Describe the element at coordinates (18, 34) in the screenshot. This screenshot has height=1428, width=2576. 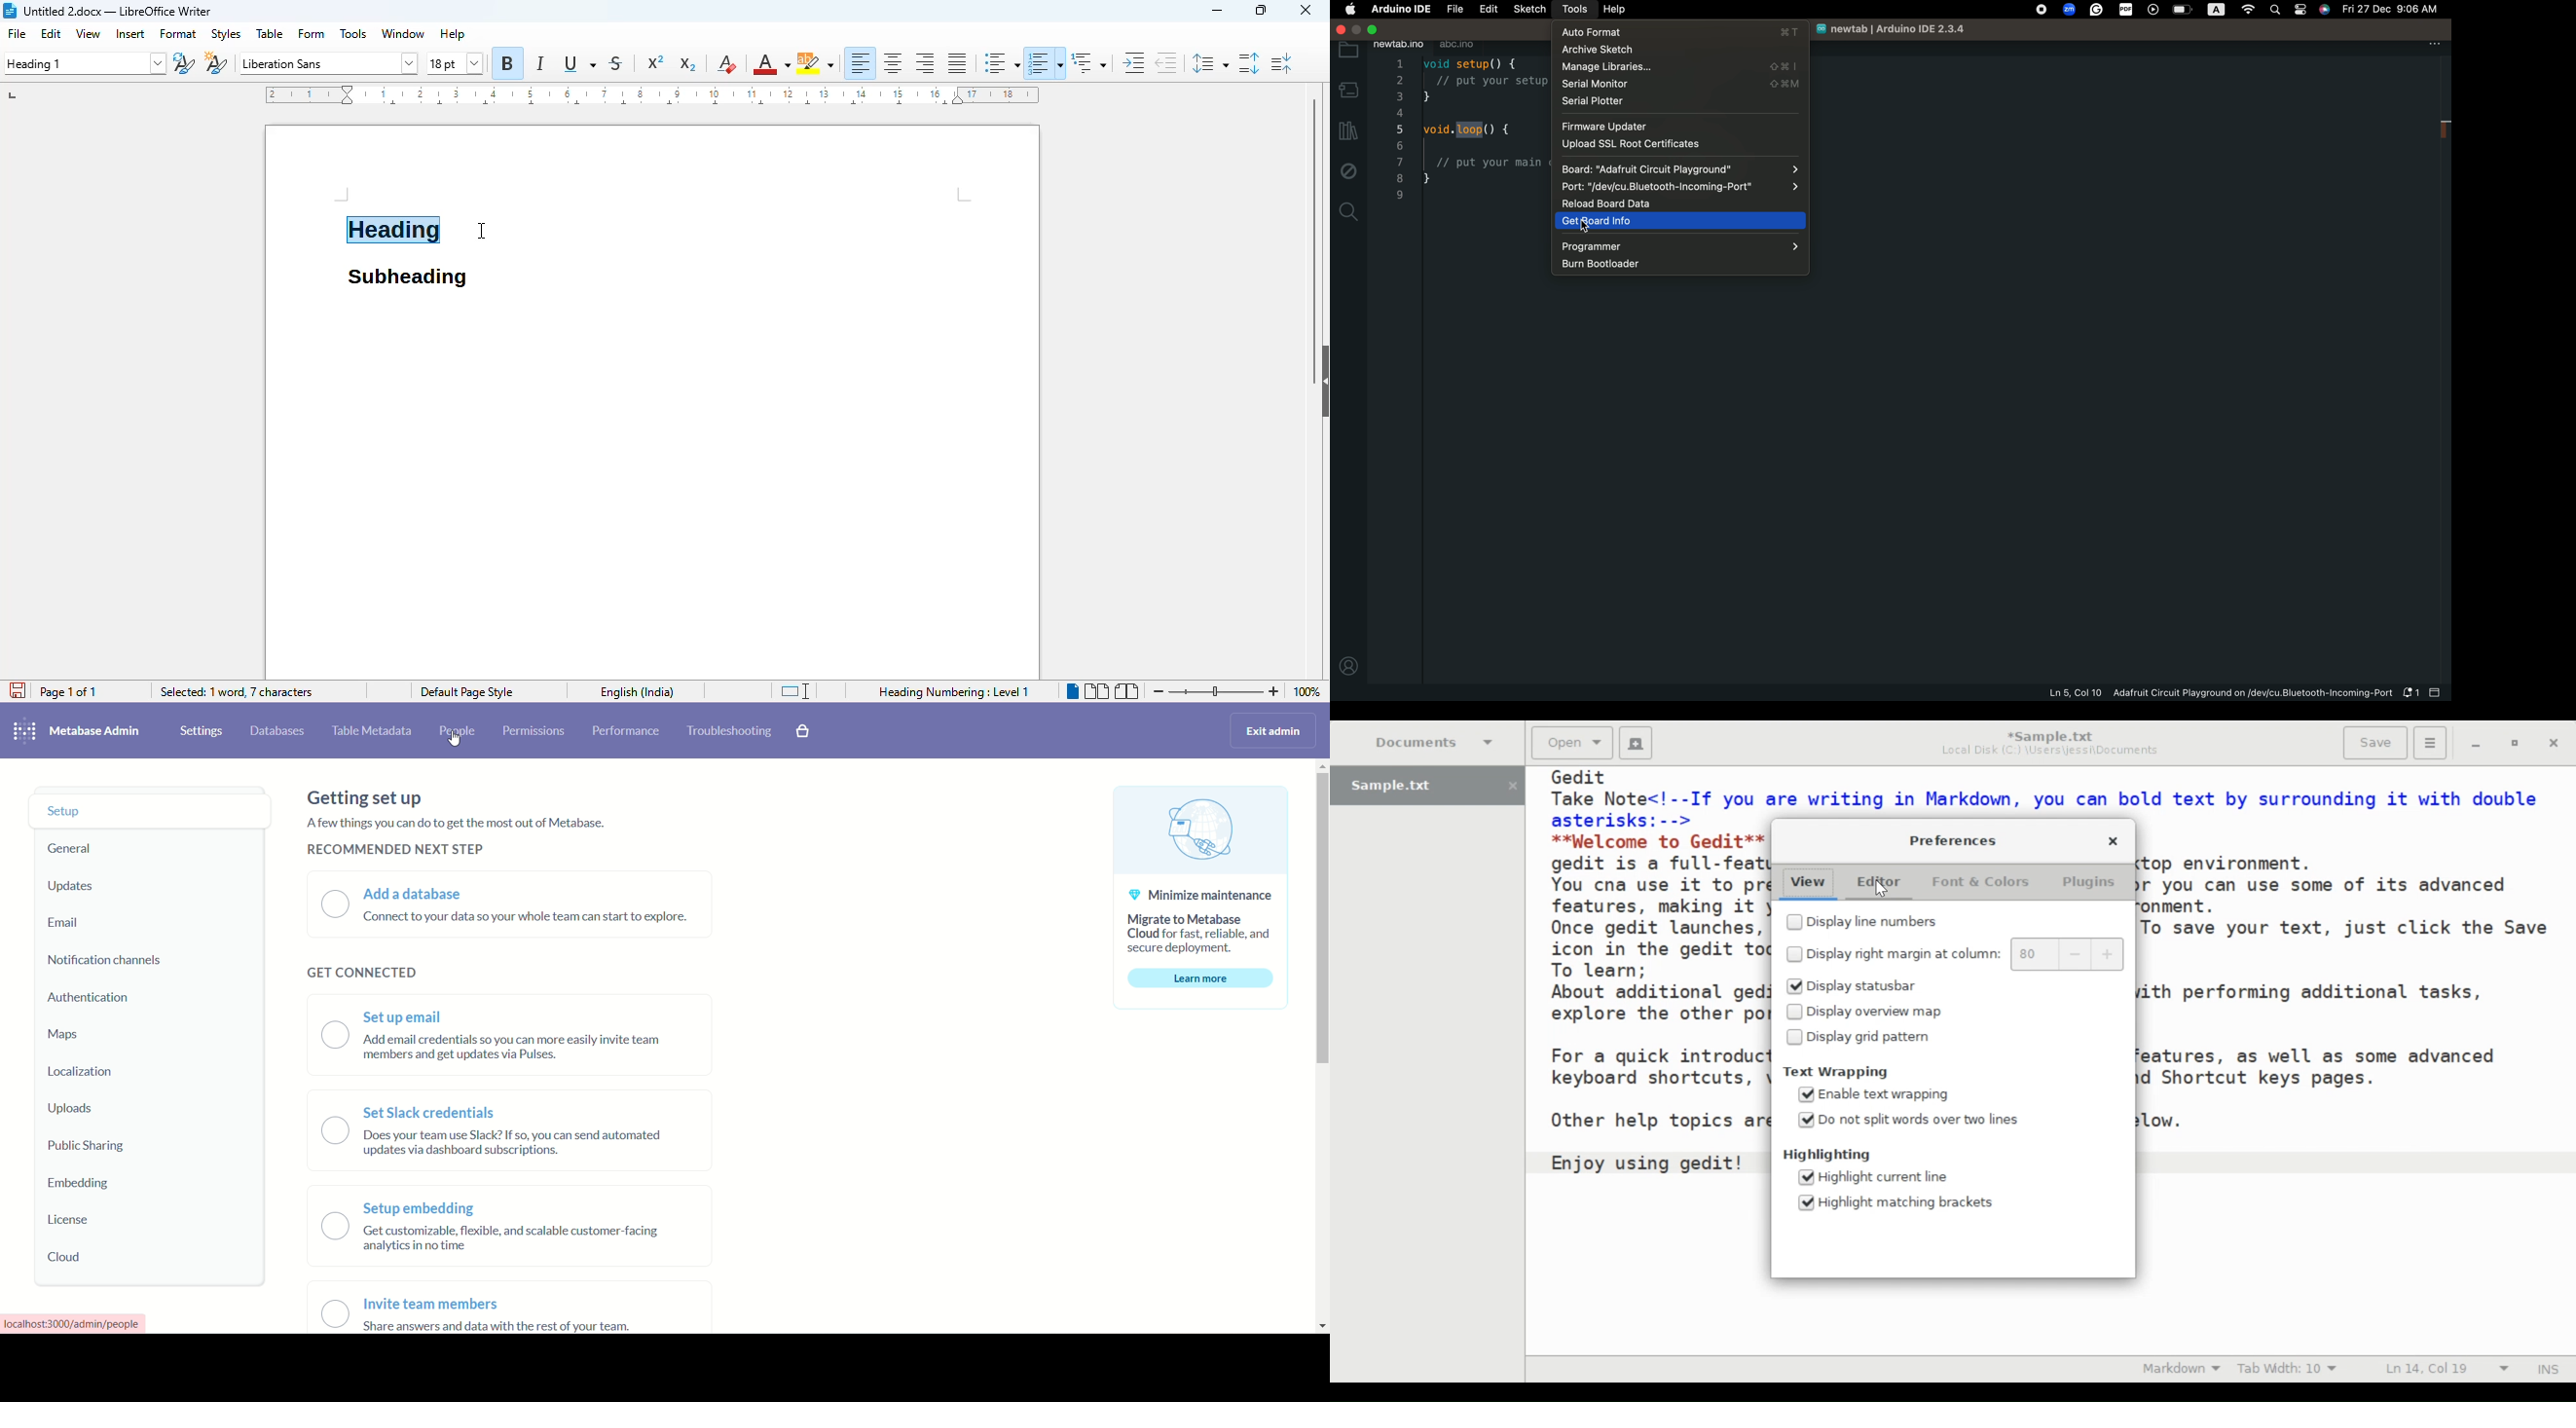
I see `file` at that location.